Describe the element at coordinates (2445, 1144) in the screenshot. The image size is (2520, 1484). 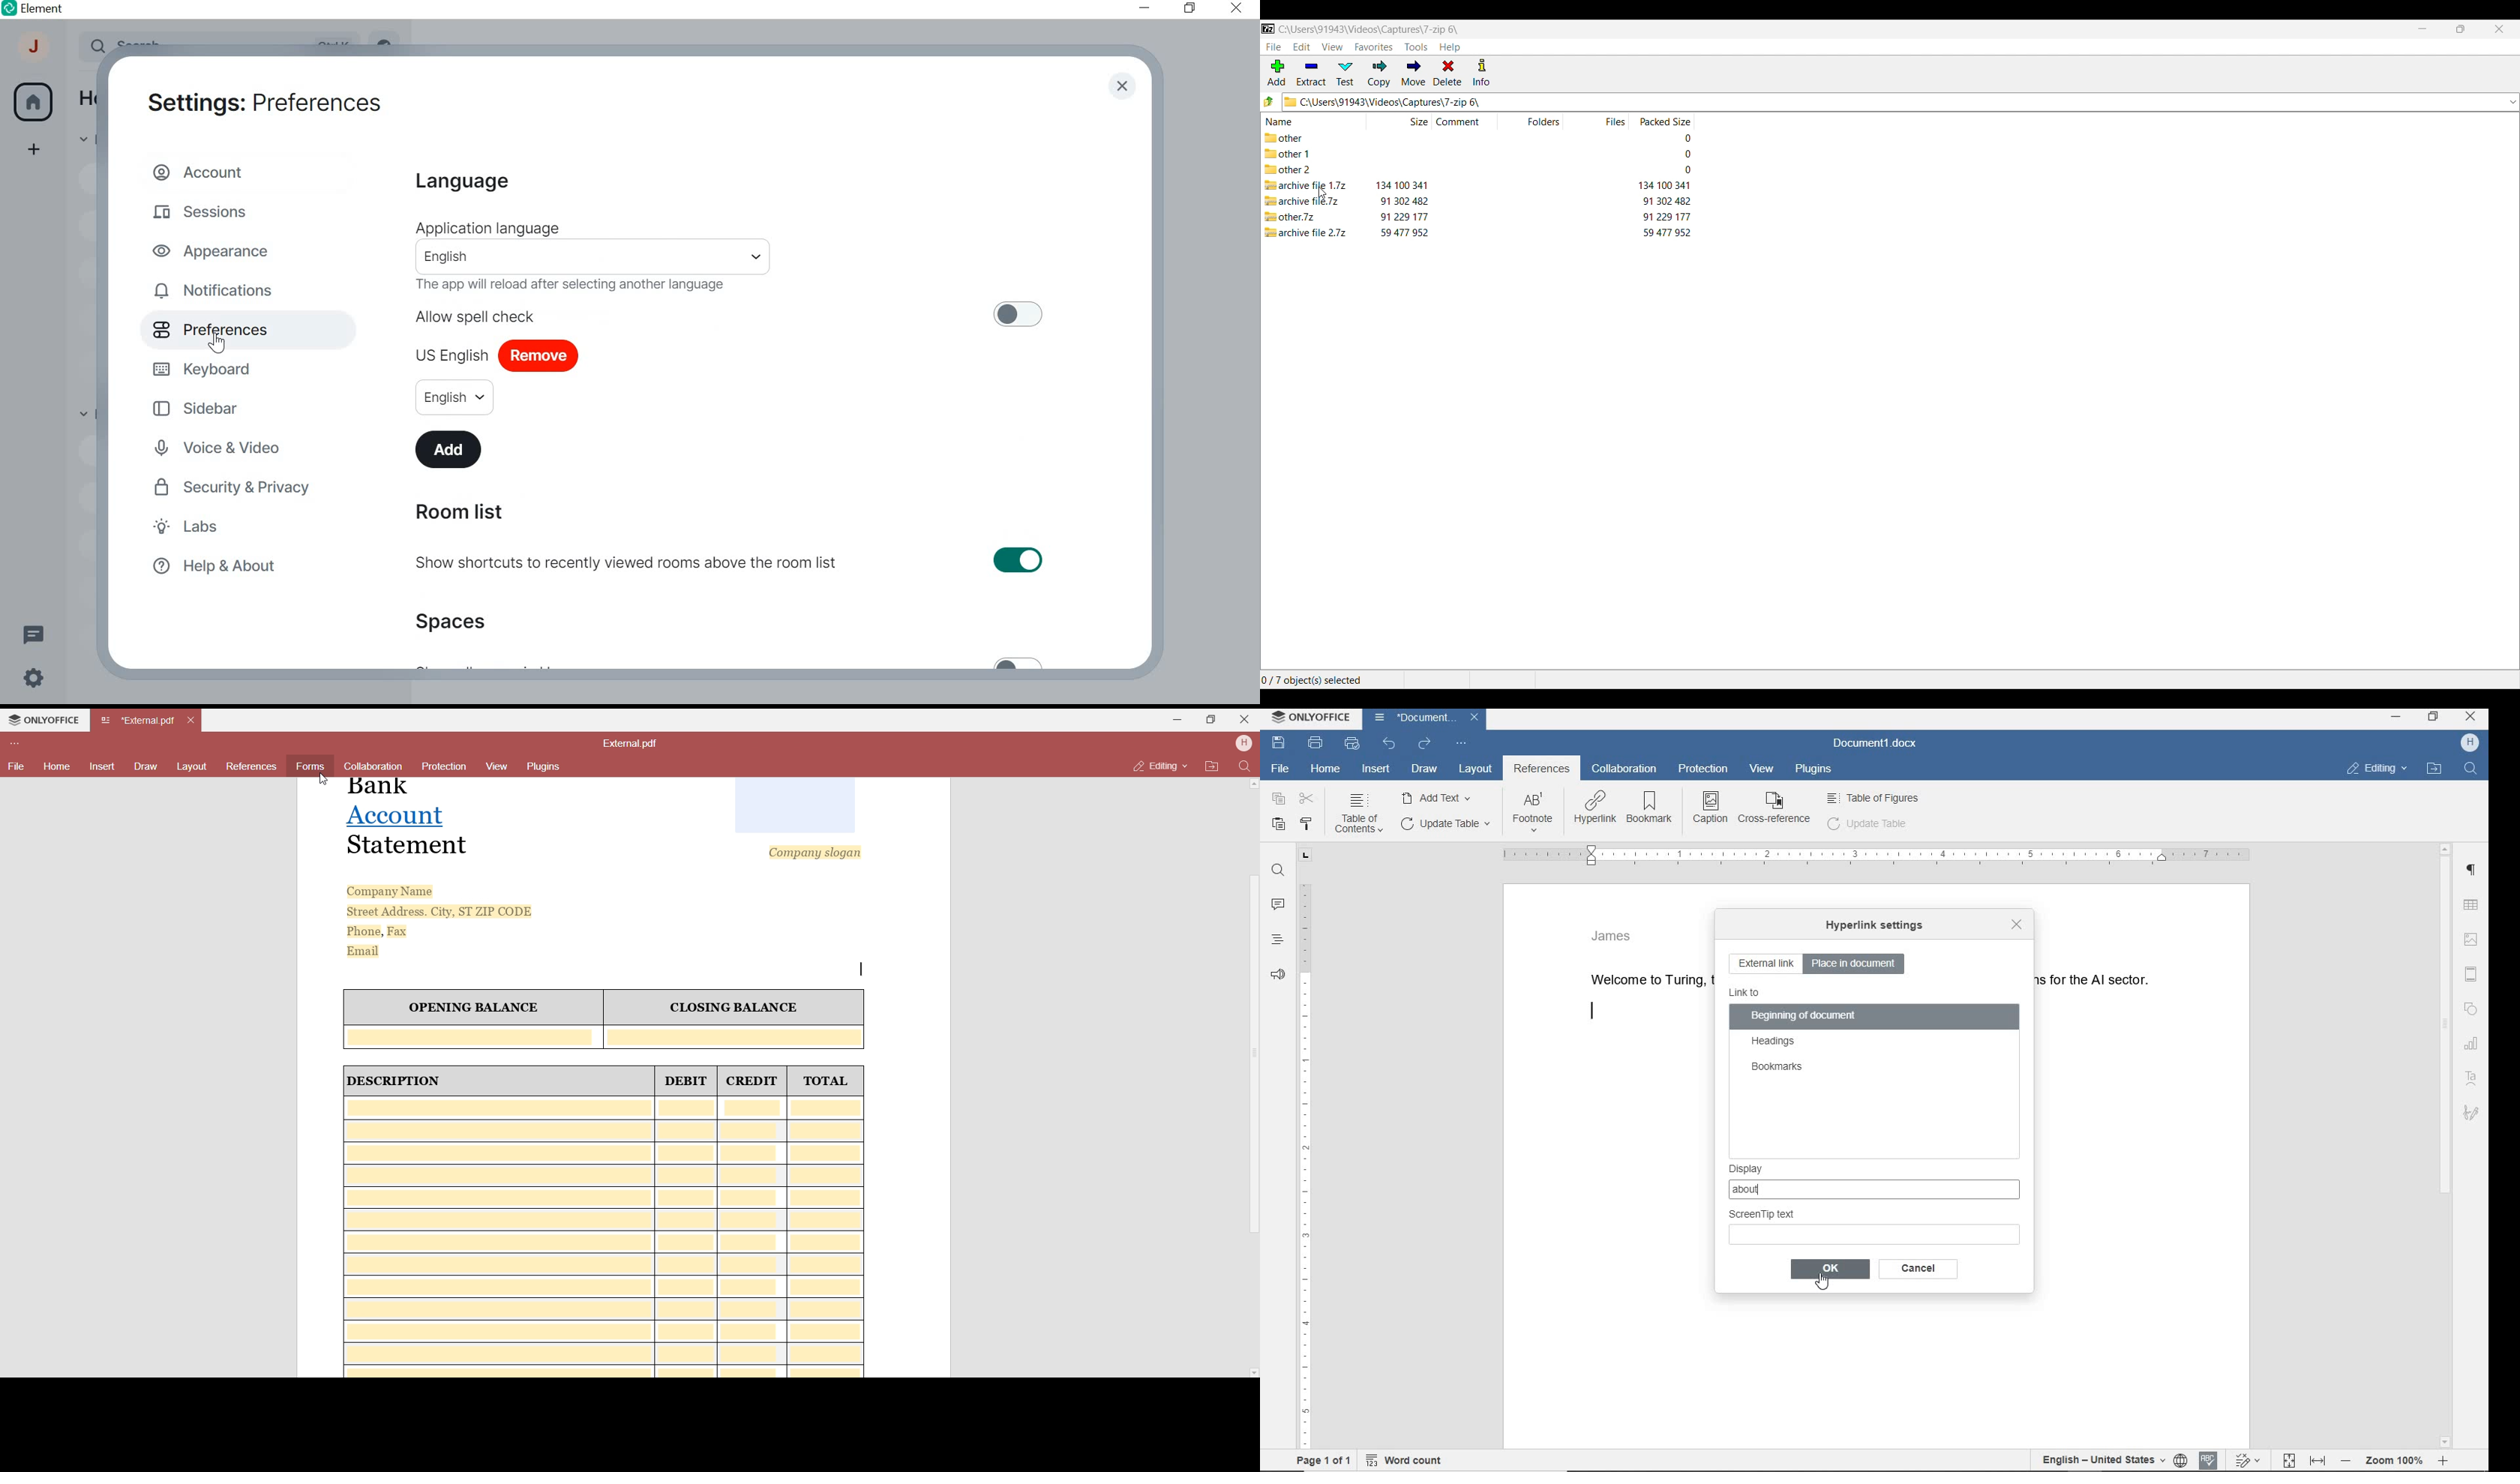
I see `scrollbar` at that location.